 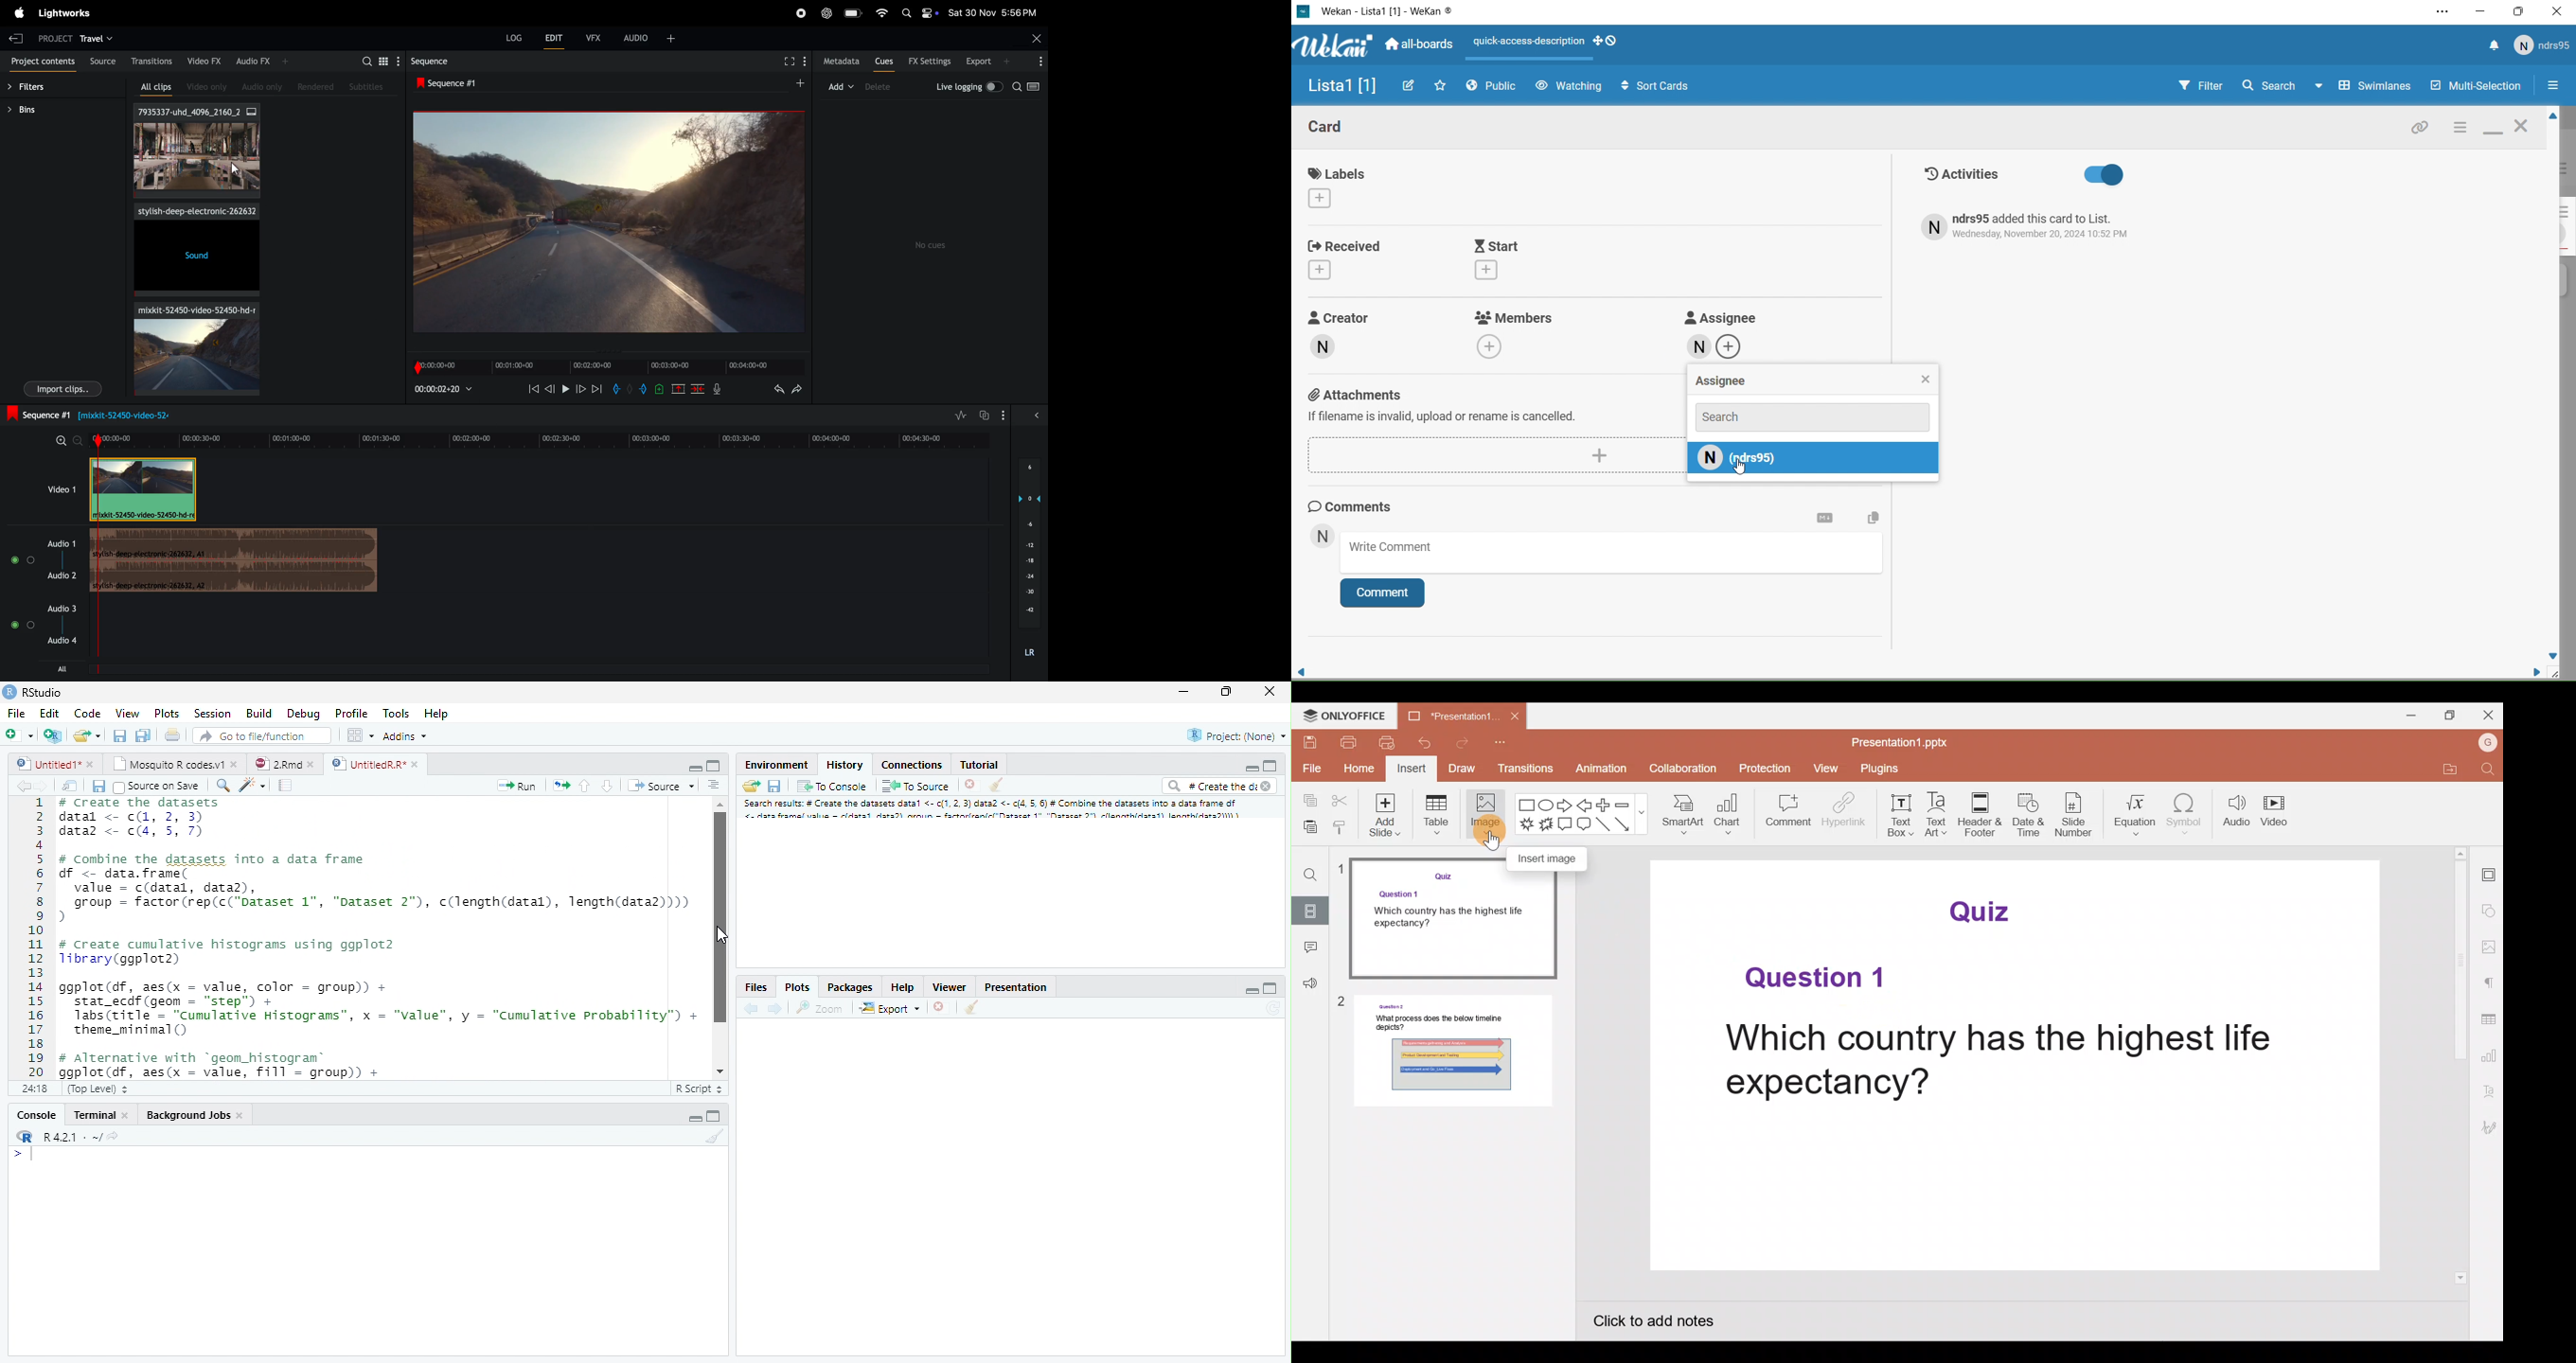 What do you see at coordinates (41, 789) in the screenshot?
I see `Next` at bounding box center [41, 789].